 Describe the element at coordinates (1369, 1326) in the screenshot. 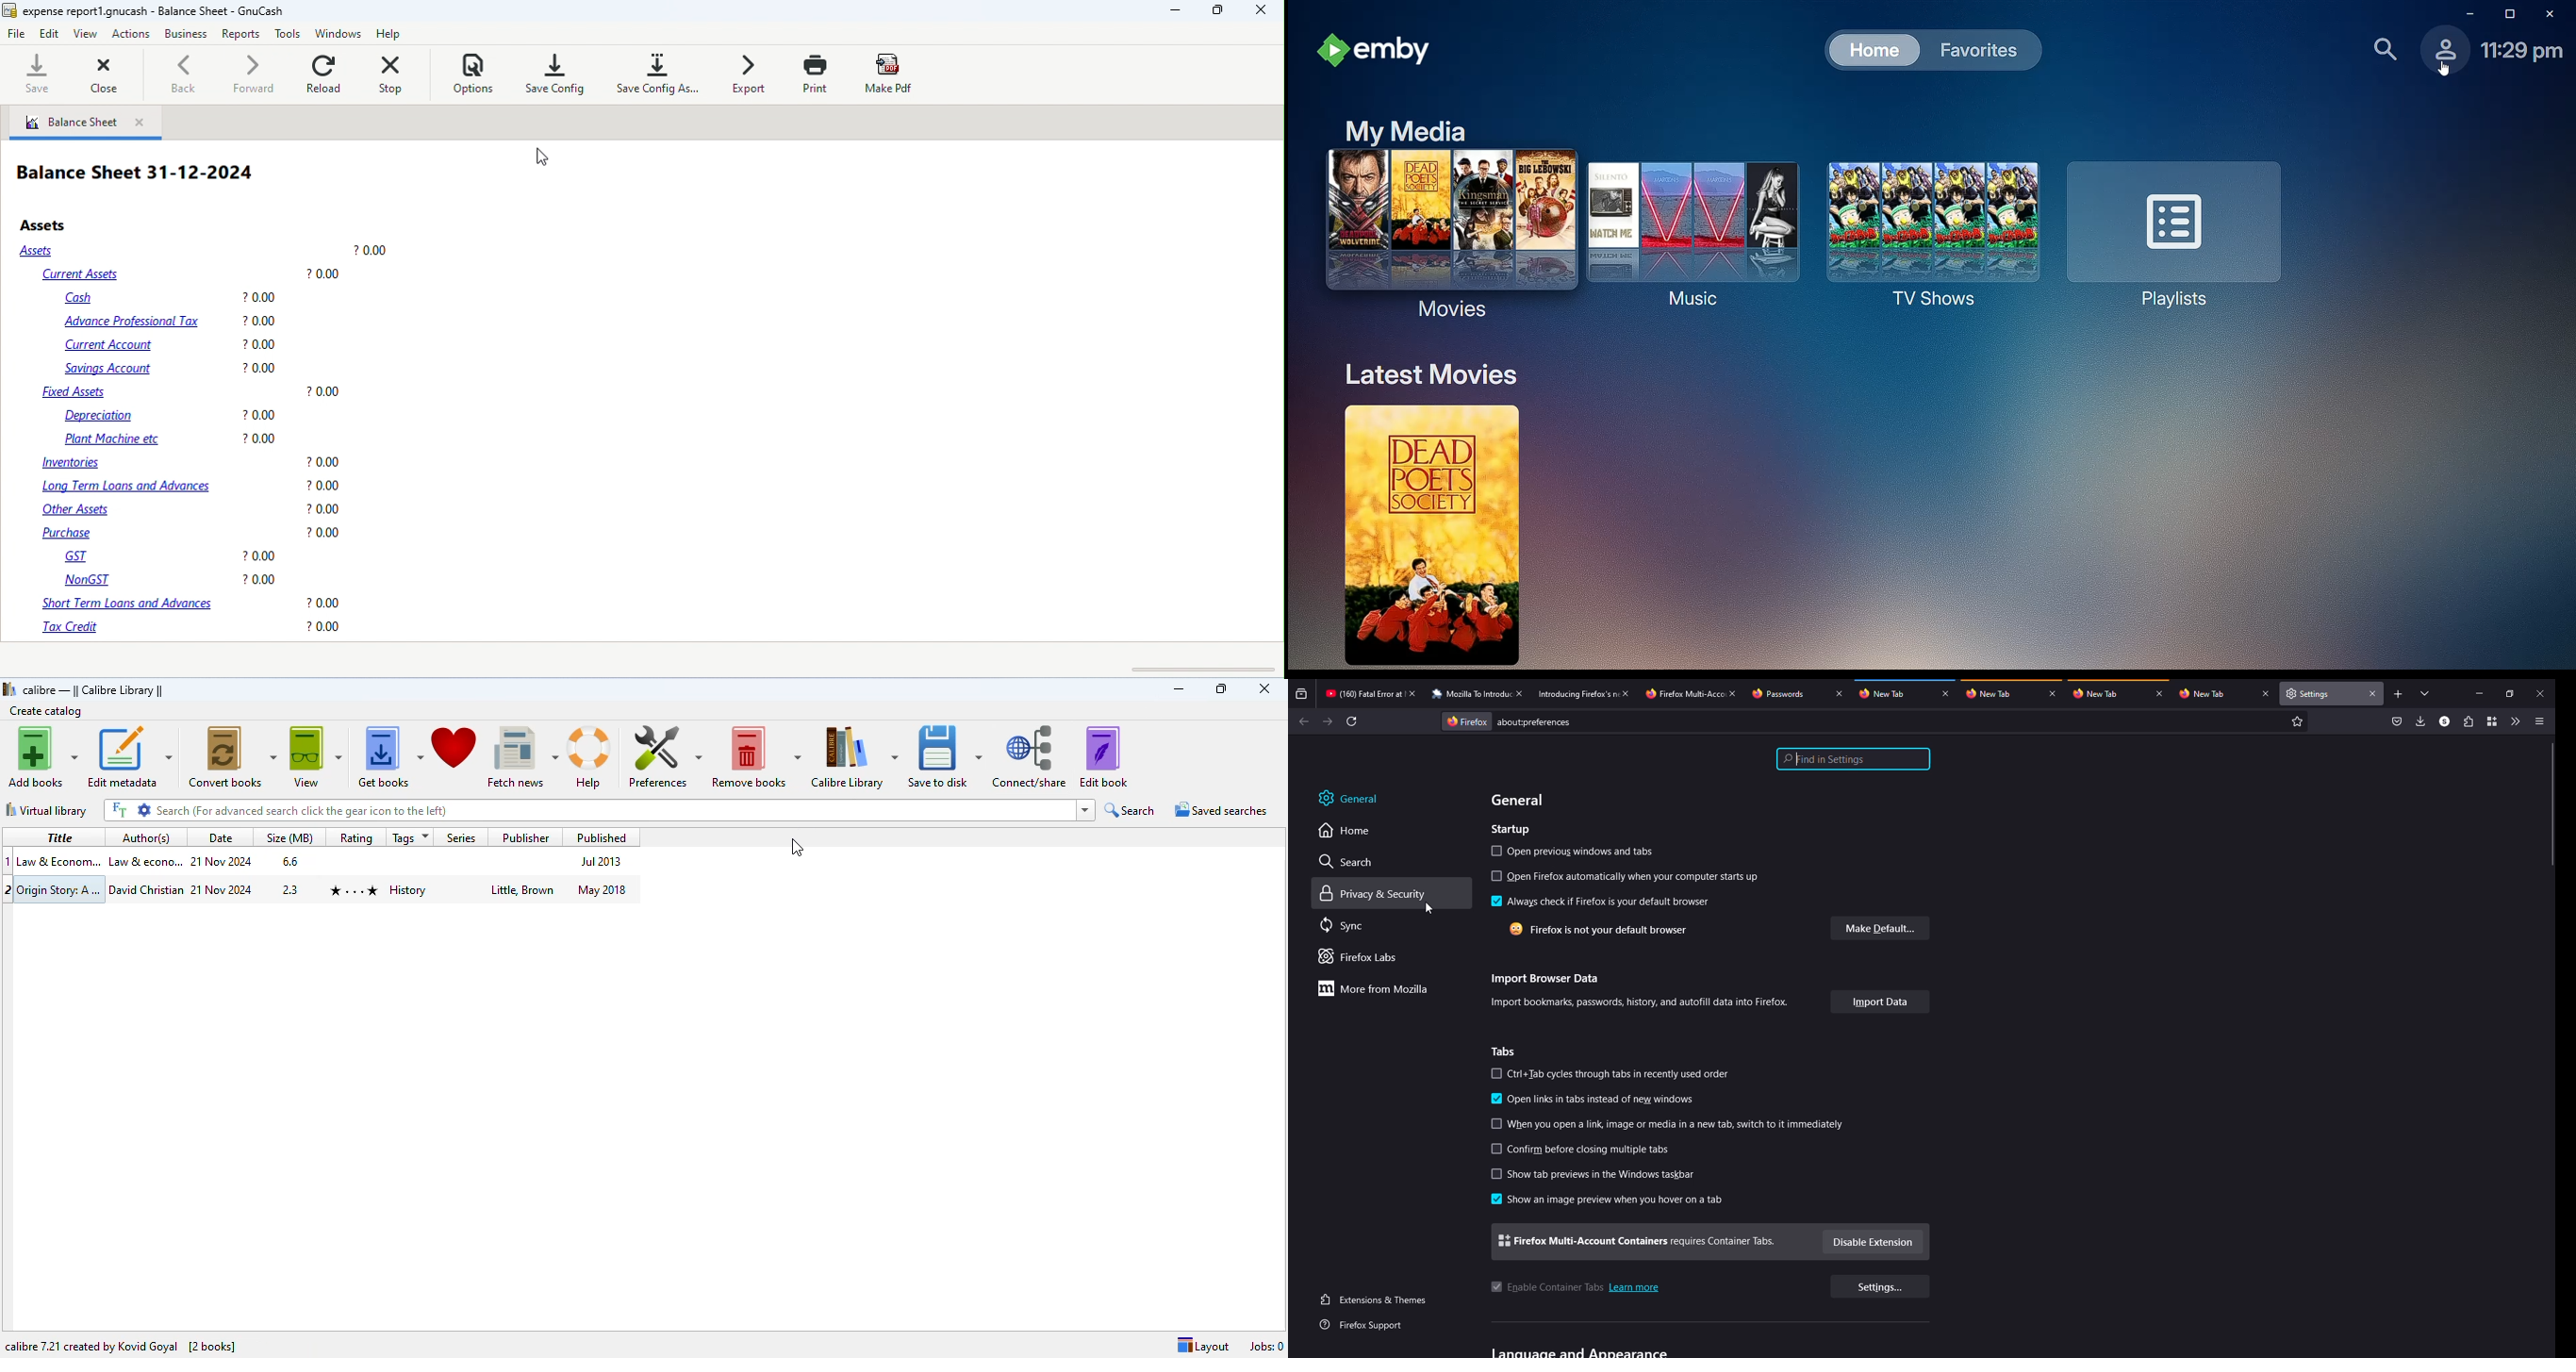

I see `support` at that location.